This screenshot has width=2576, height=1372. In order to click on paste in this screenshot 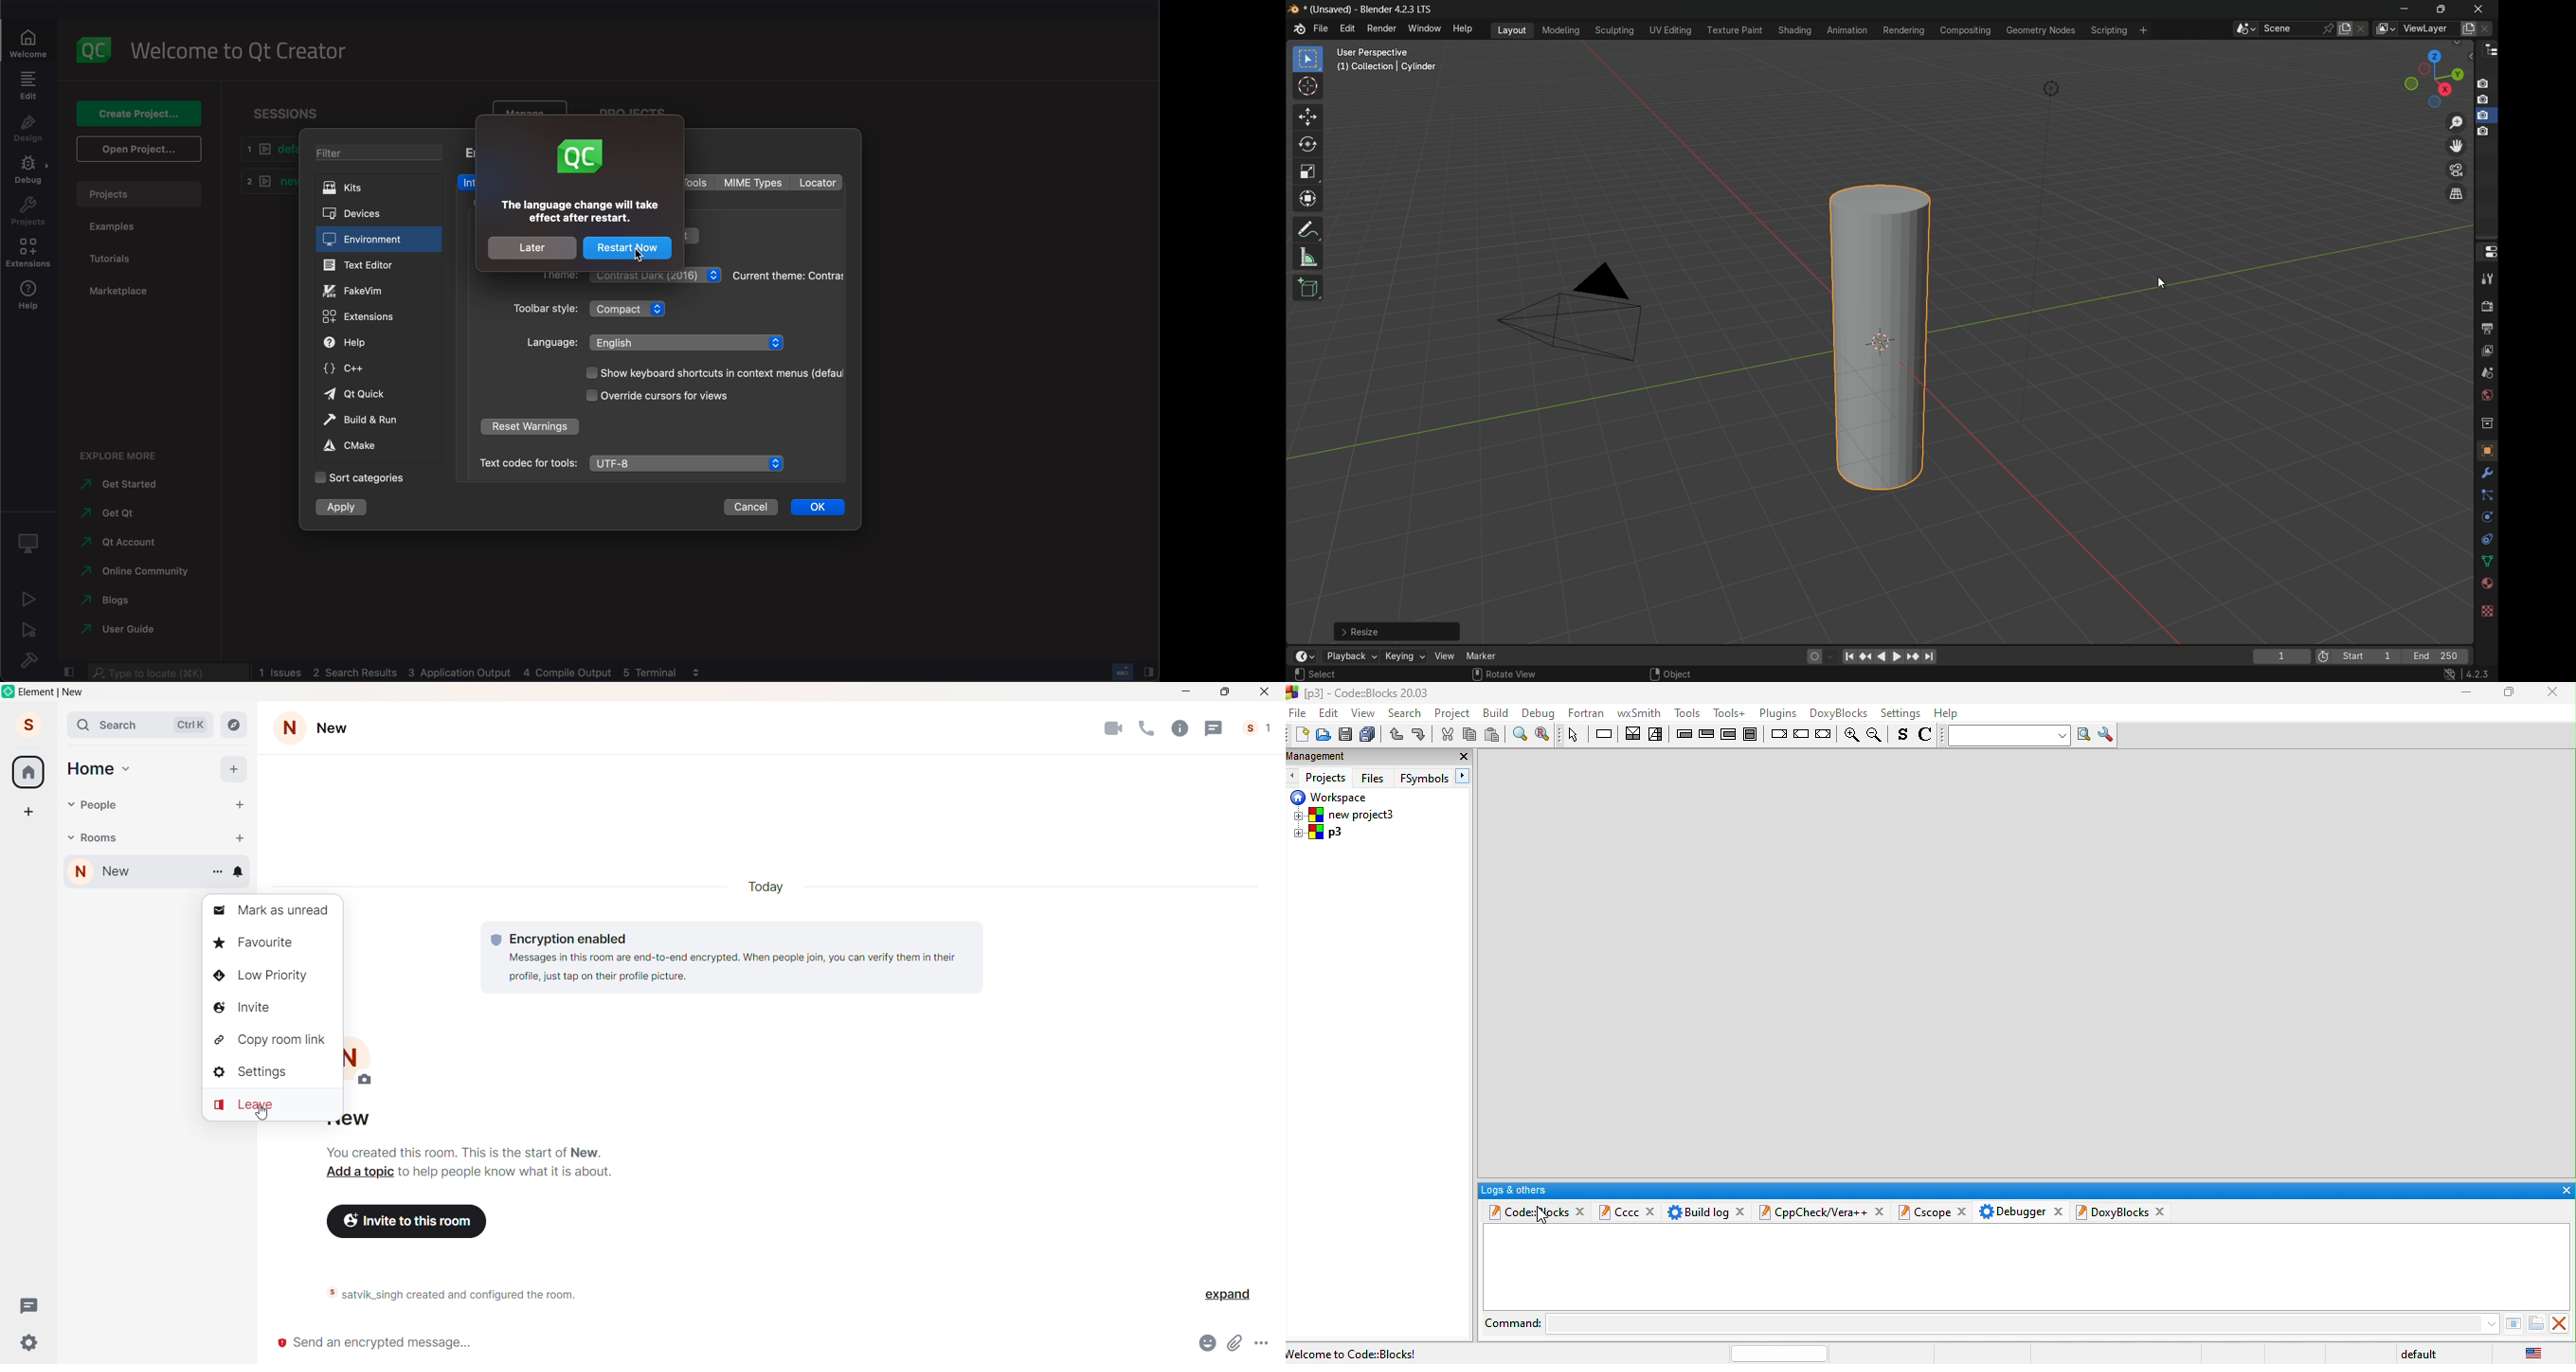, I will do `click(1494, 734)`.